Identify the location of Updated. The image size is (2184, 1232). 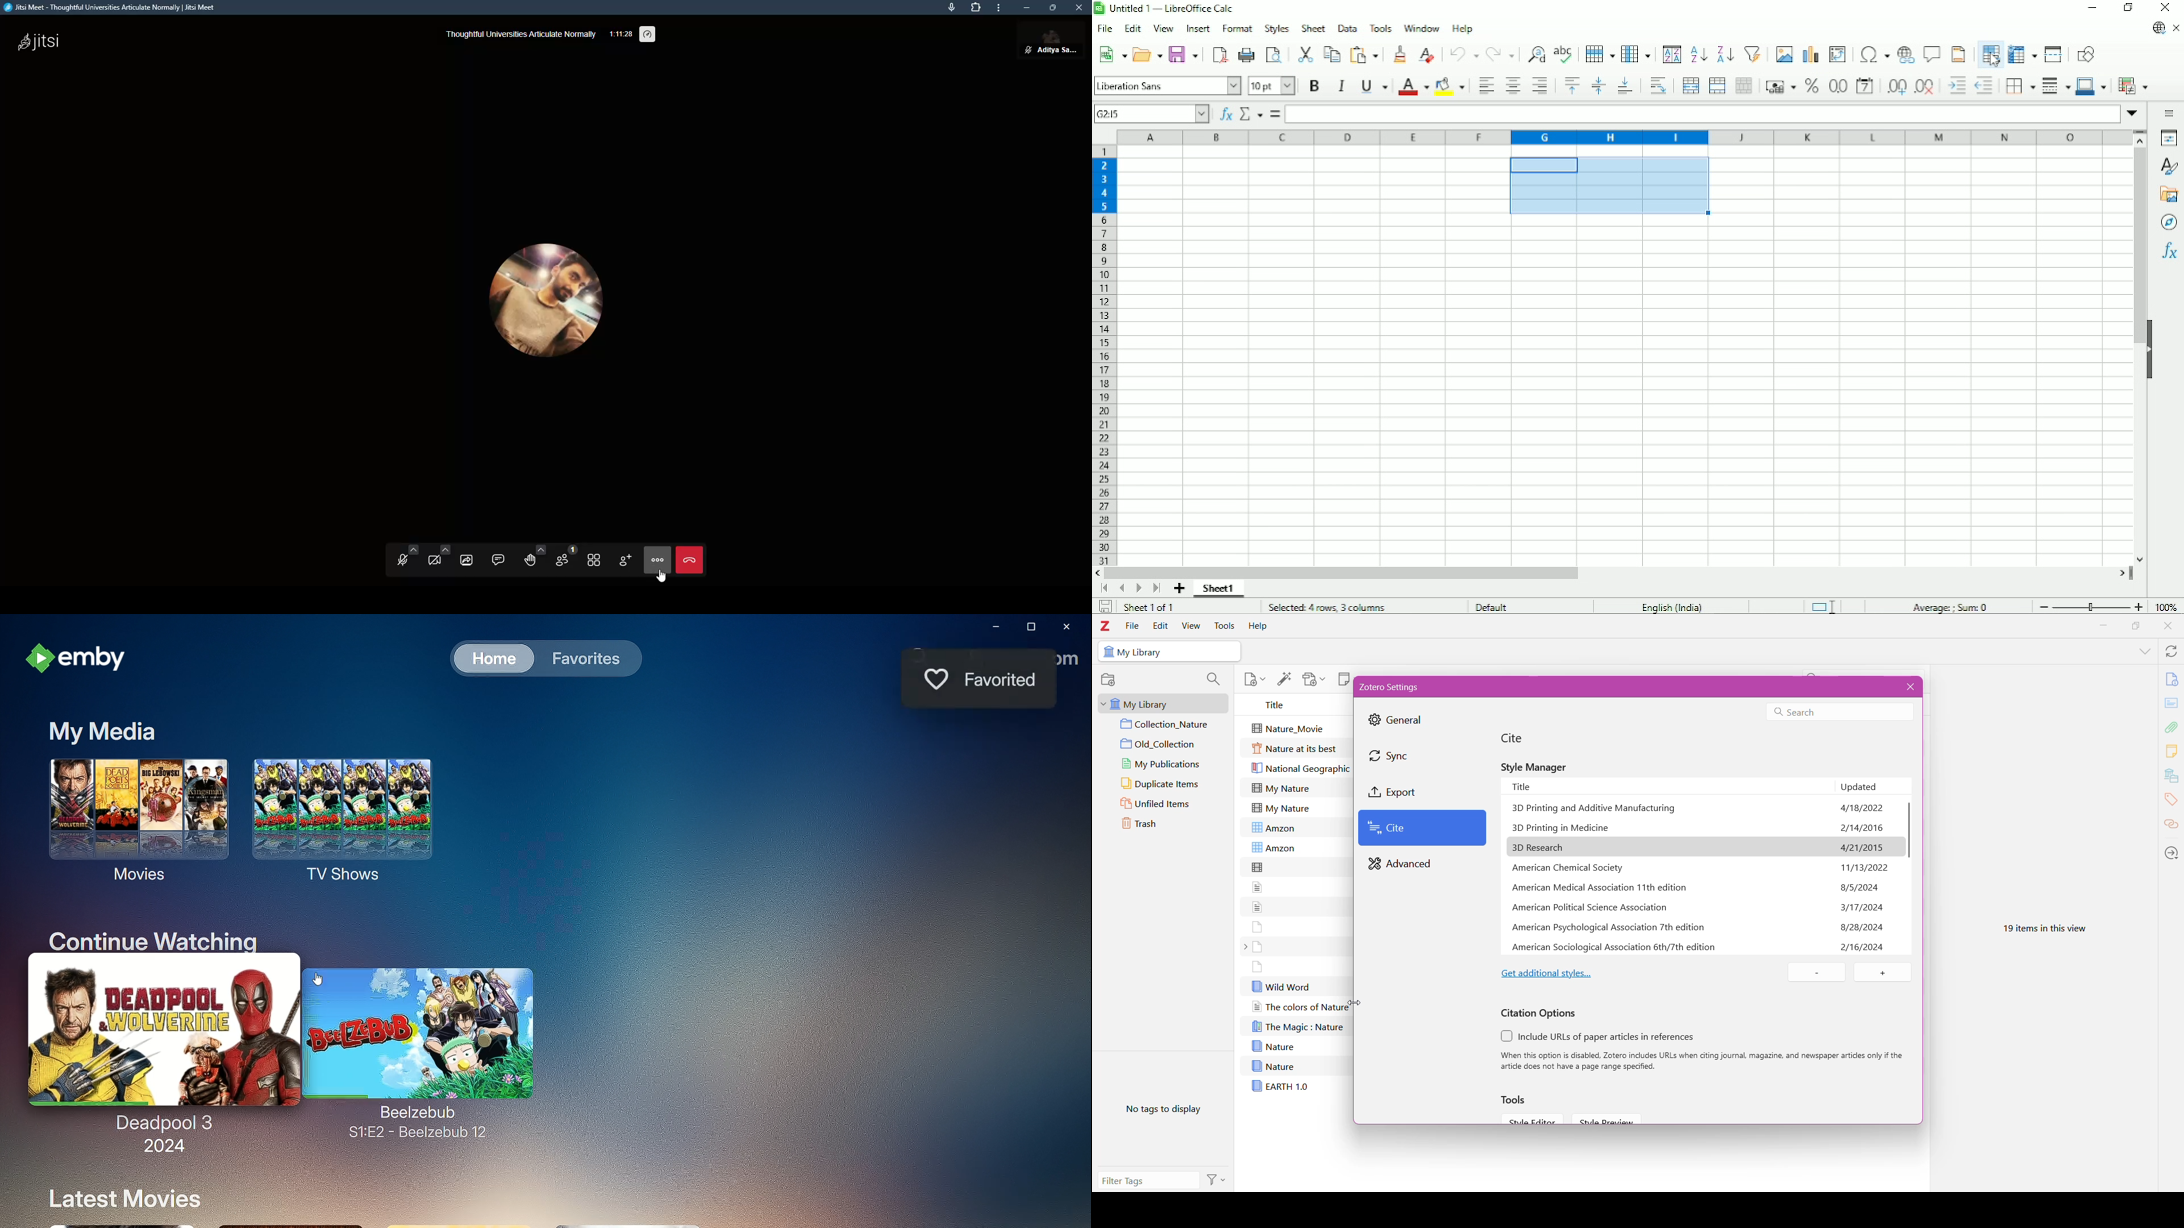
(1872, 787).